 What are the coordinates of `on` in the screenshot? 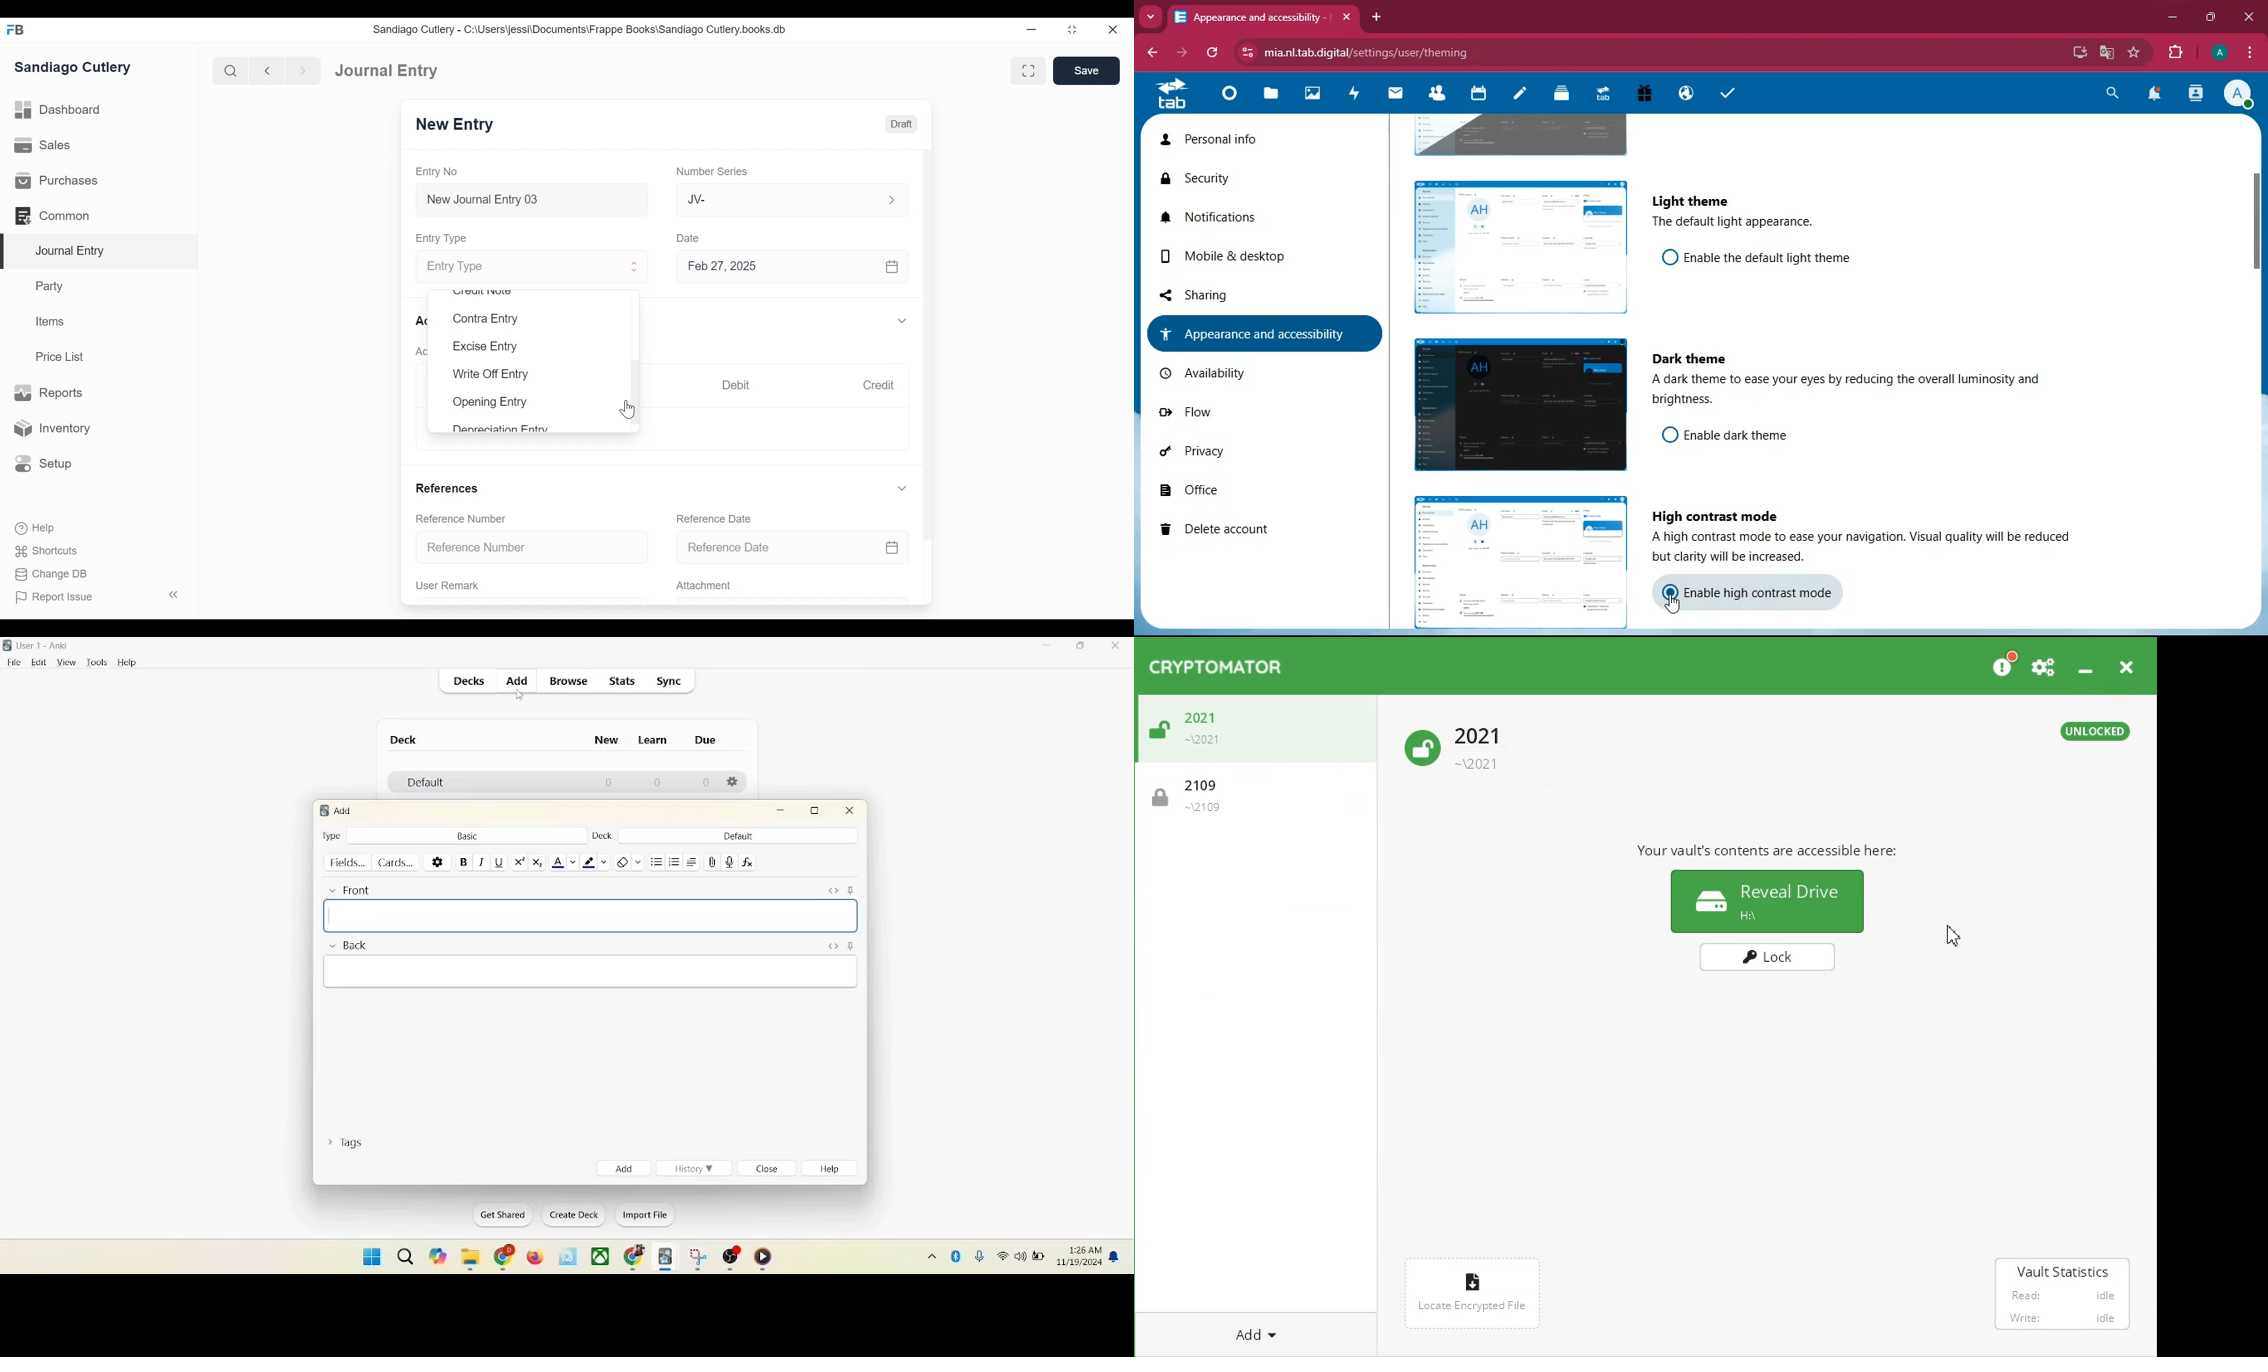 It's located at (1674, 605).